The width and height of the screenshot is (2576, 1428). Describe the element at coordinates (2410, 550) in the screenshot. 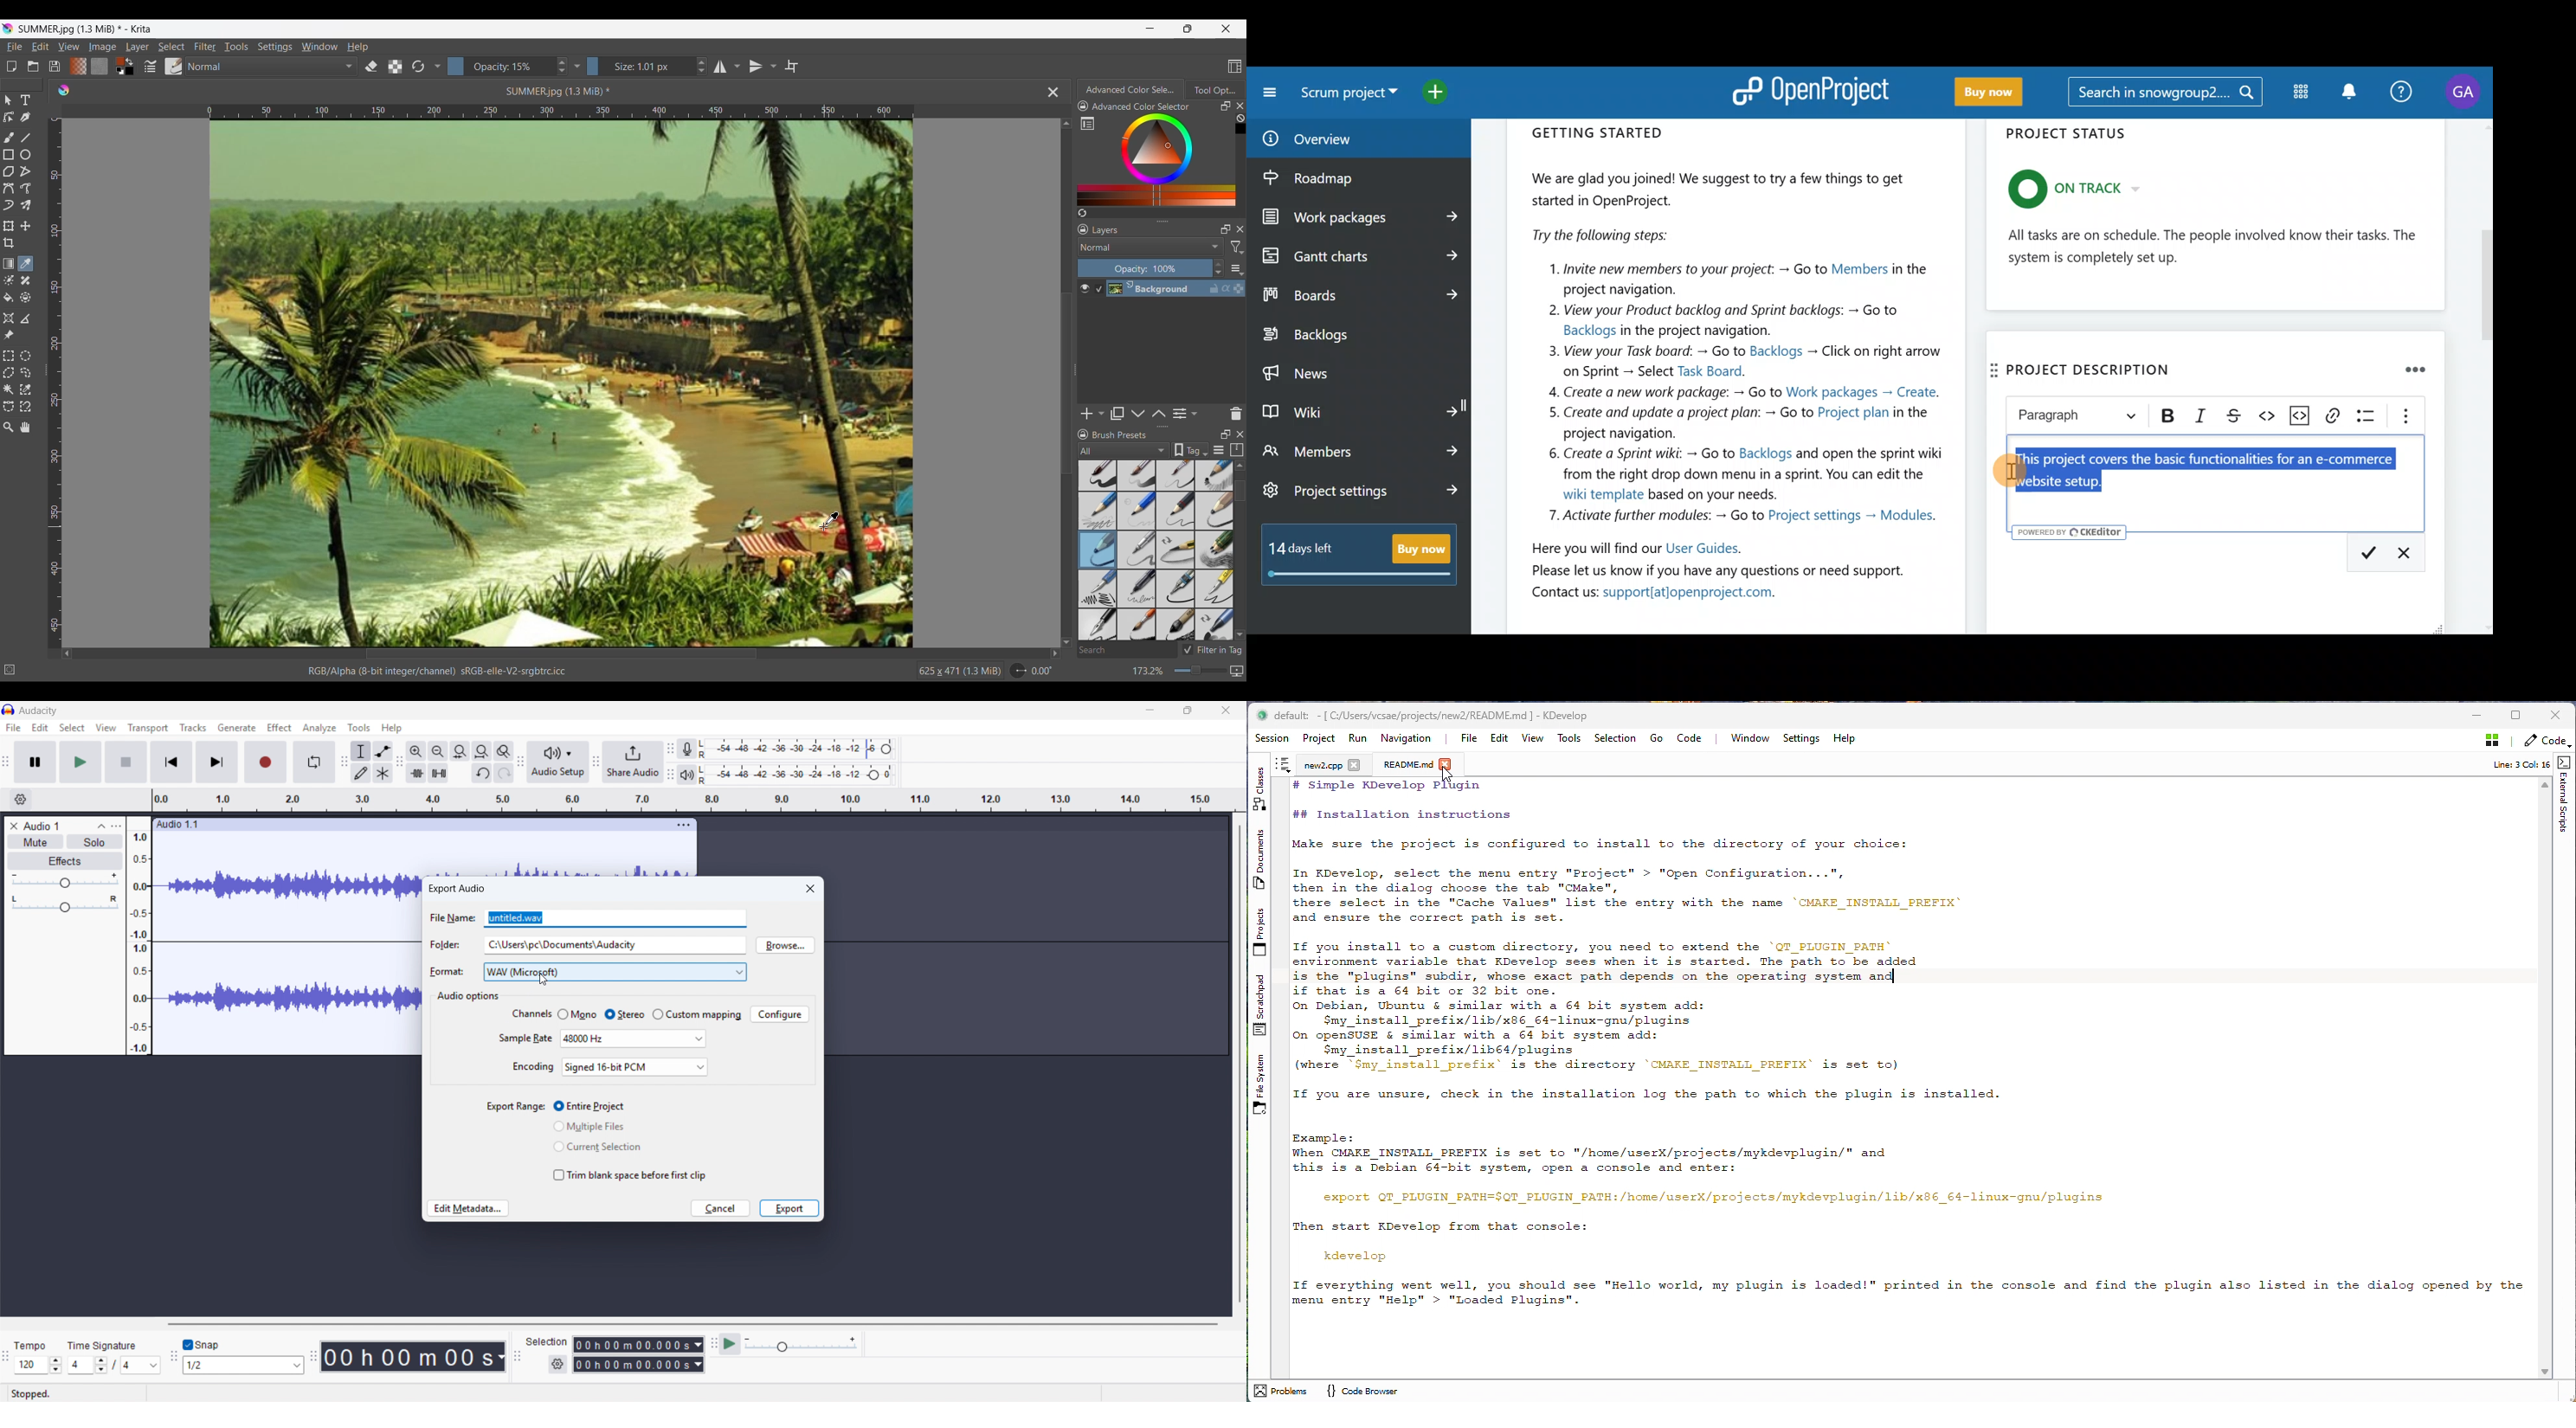

I see `Description: Cancel` at that location.